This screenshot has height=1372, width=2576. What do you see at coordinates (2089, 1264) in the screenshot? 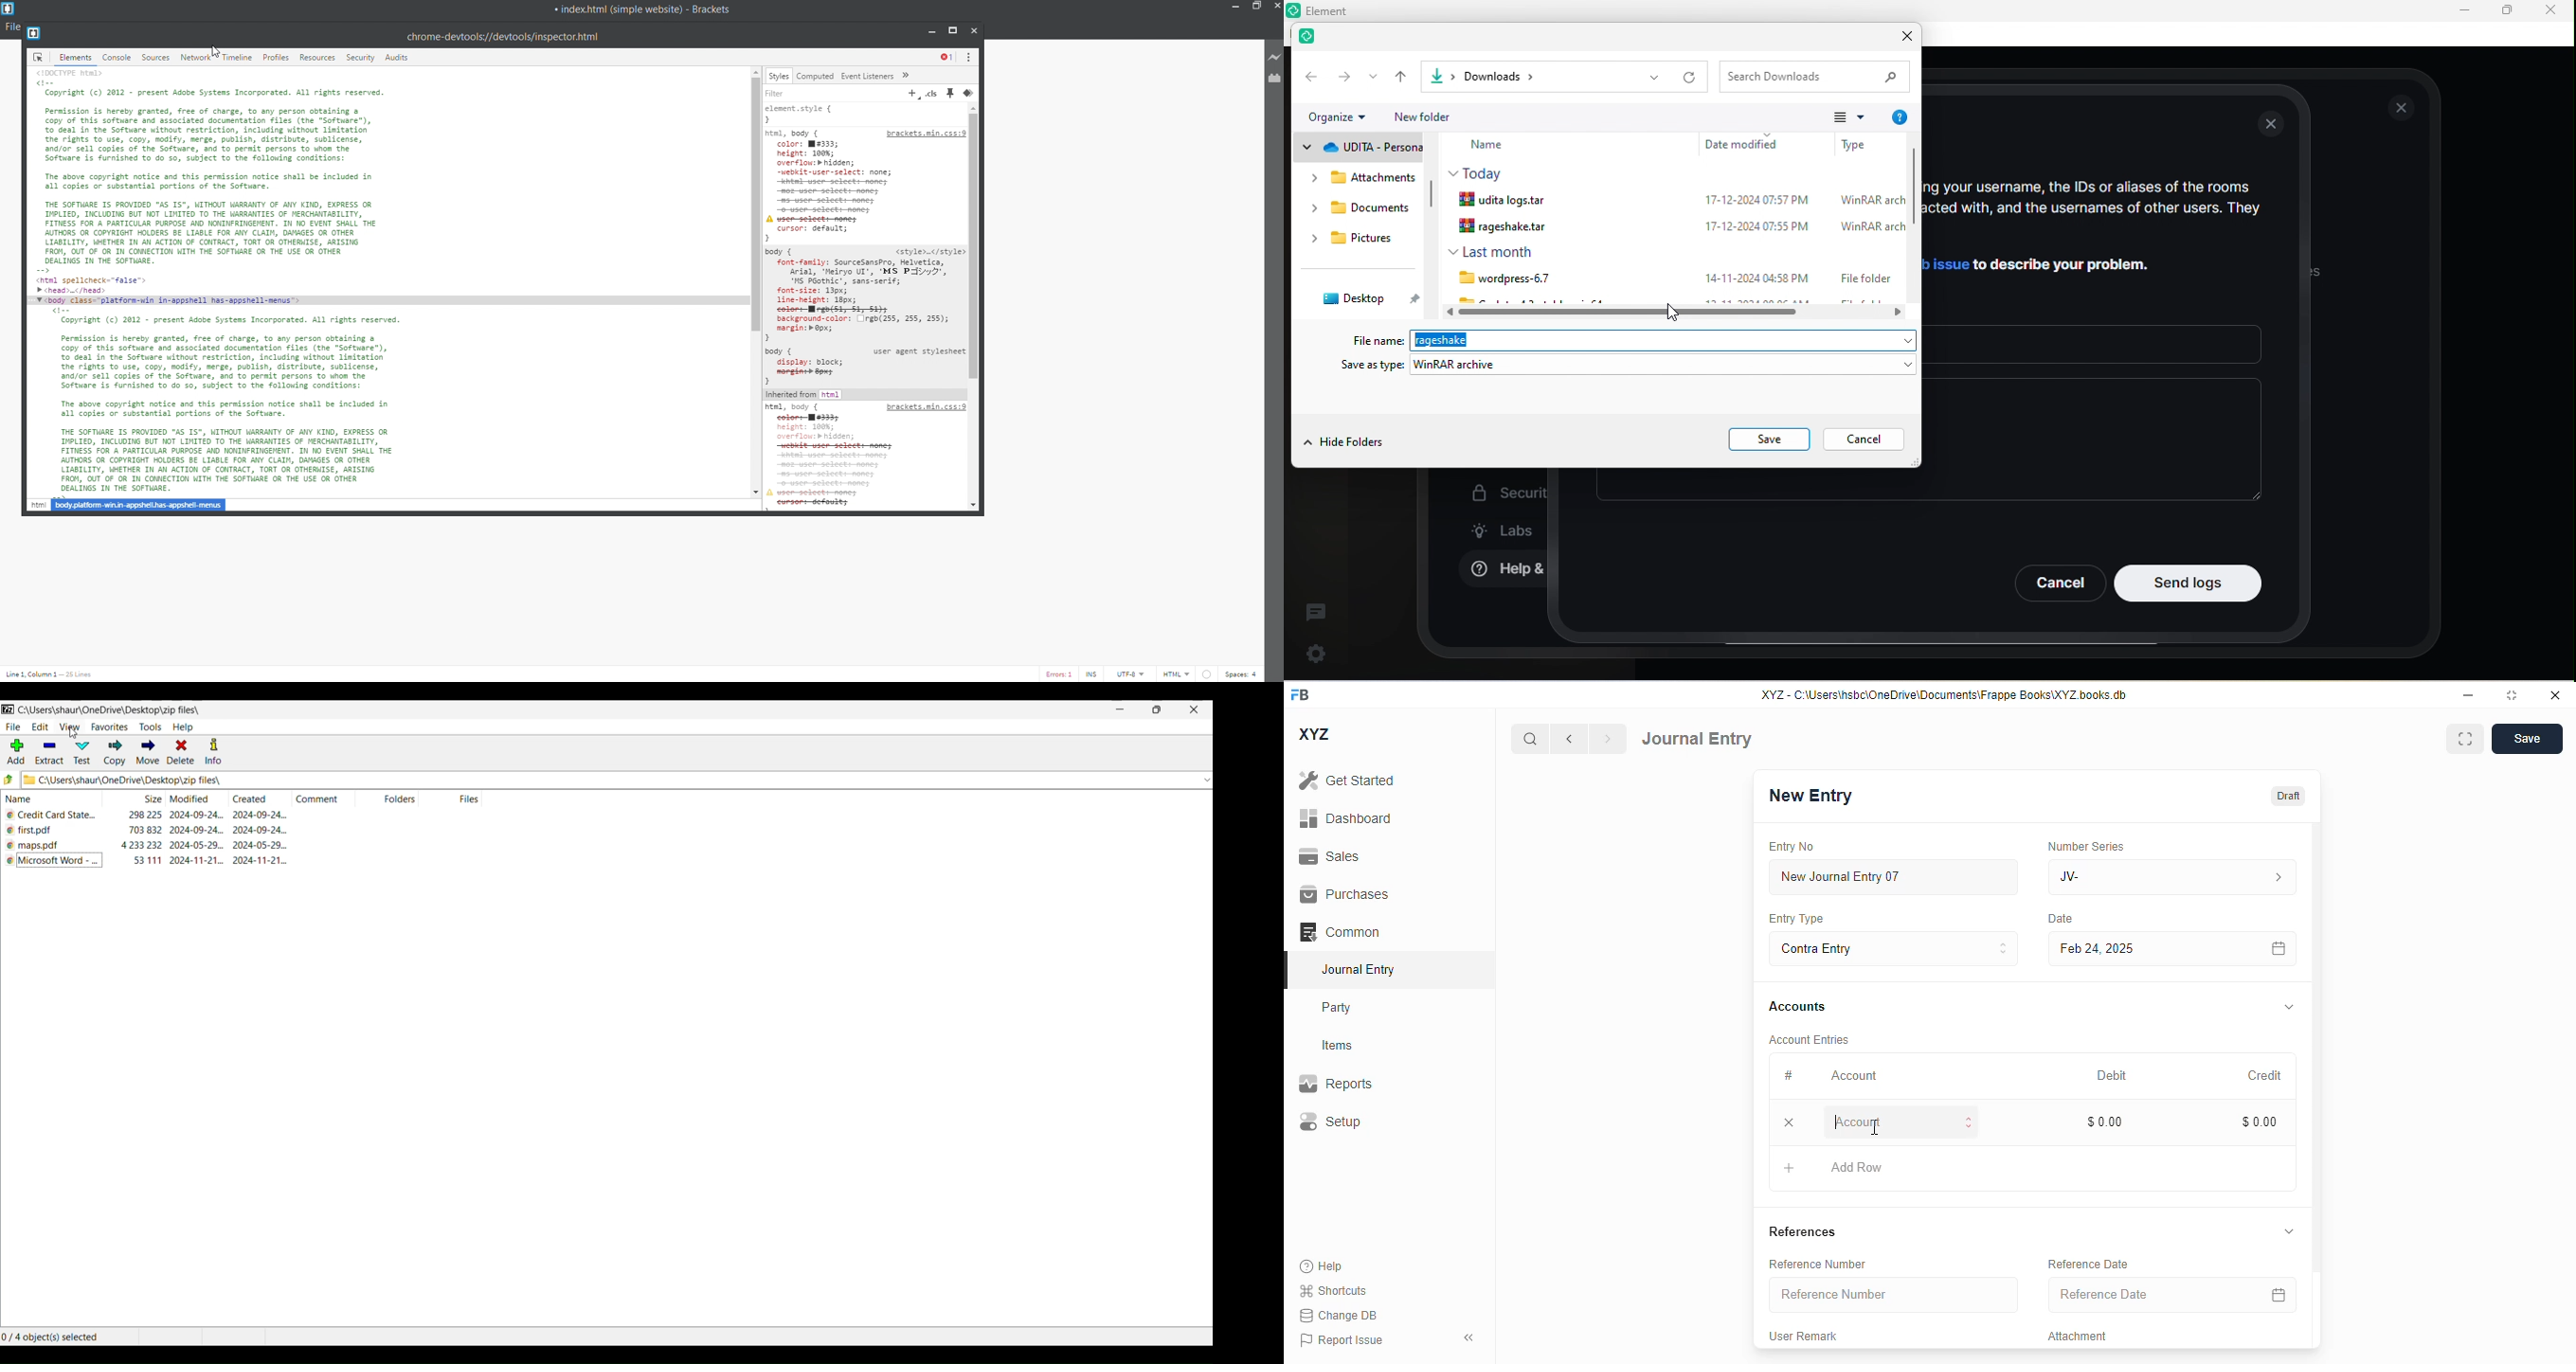
I see `reference date` at bounding box center [2089, 1264].